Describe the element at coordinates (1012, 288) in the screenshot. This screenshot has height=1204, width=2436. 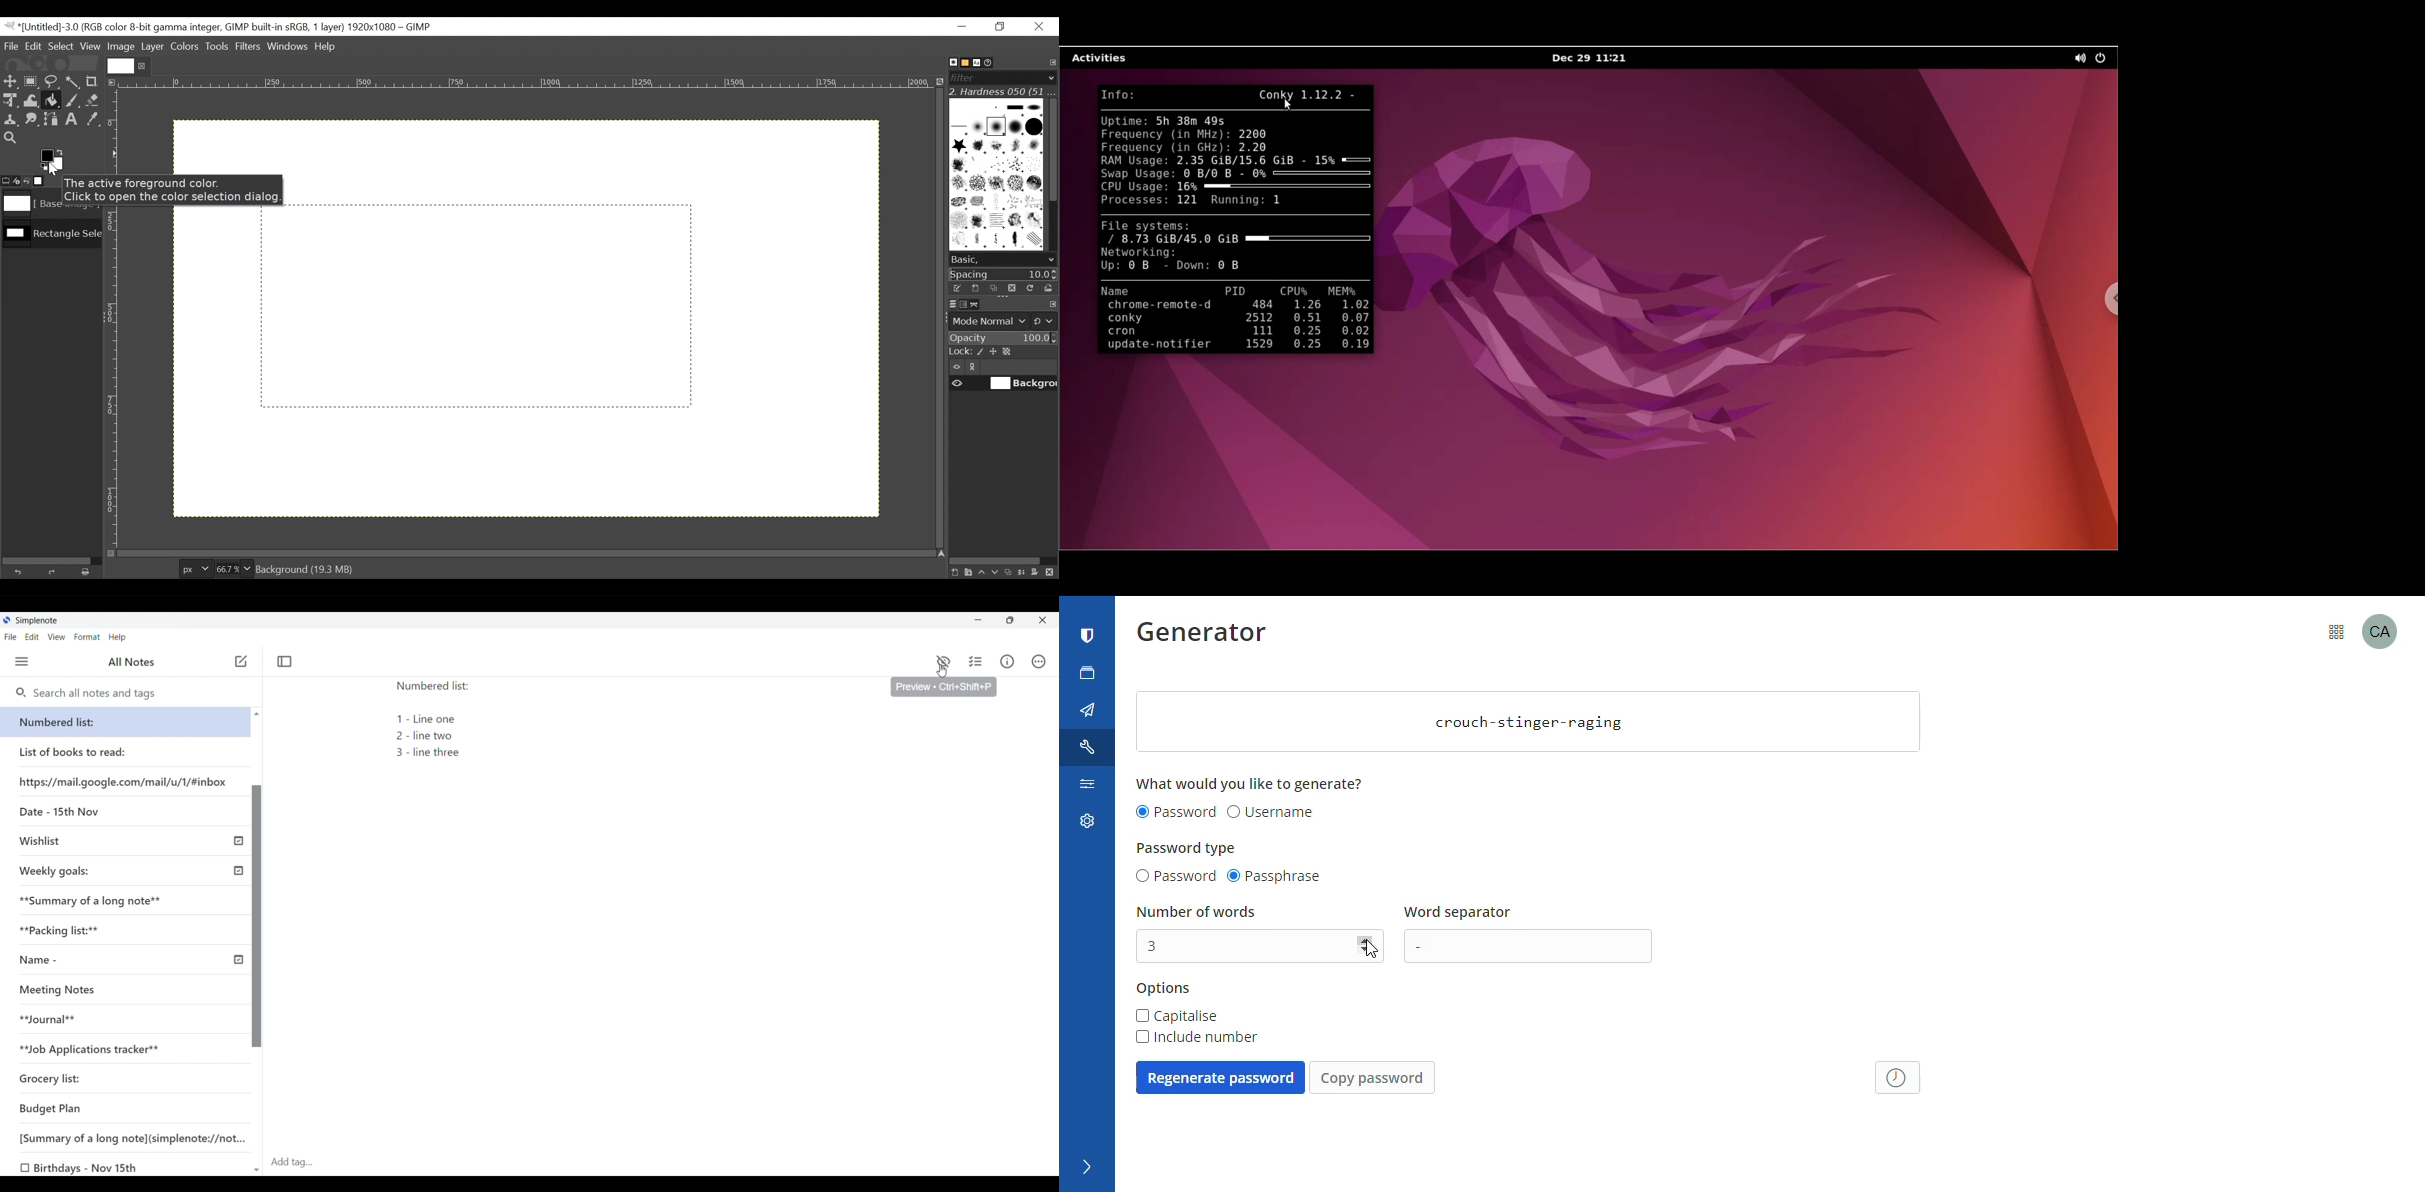
I see `Duplicate brush` at that location.